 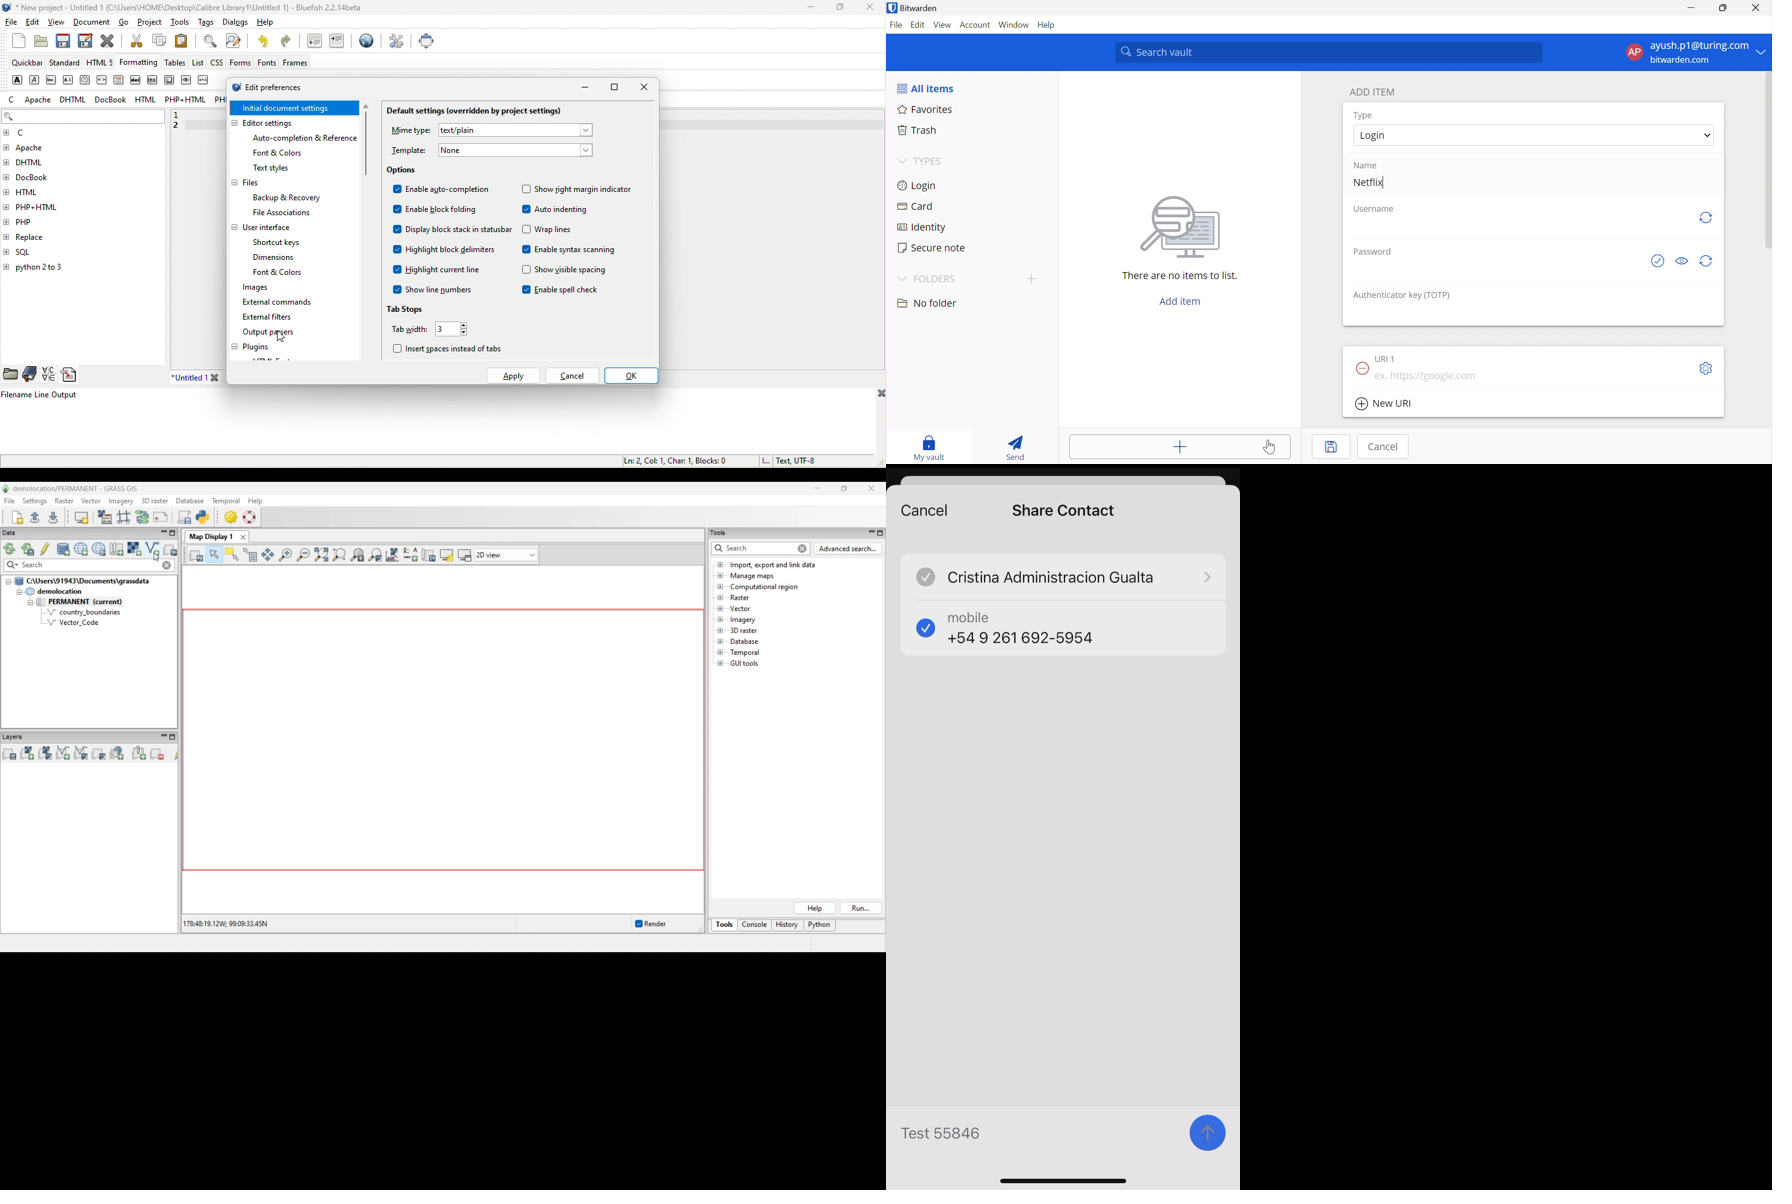 What do you see at coordinates (197, 62) in the screenshot?
I see `list` at bounding box center [197, 62].